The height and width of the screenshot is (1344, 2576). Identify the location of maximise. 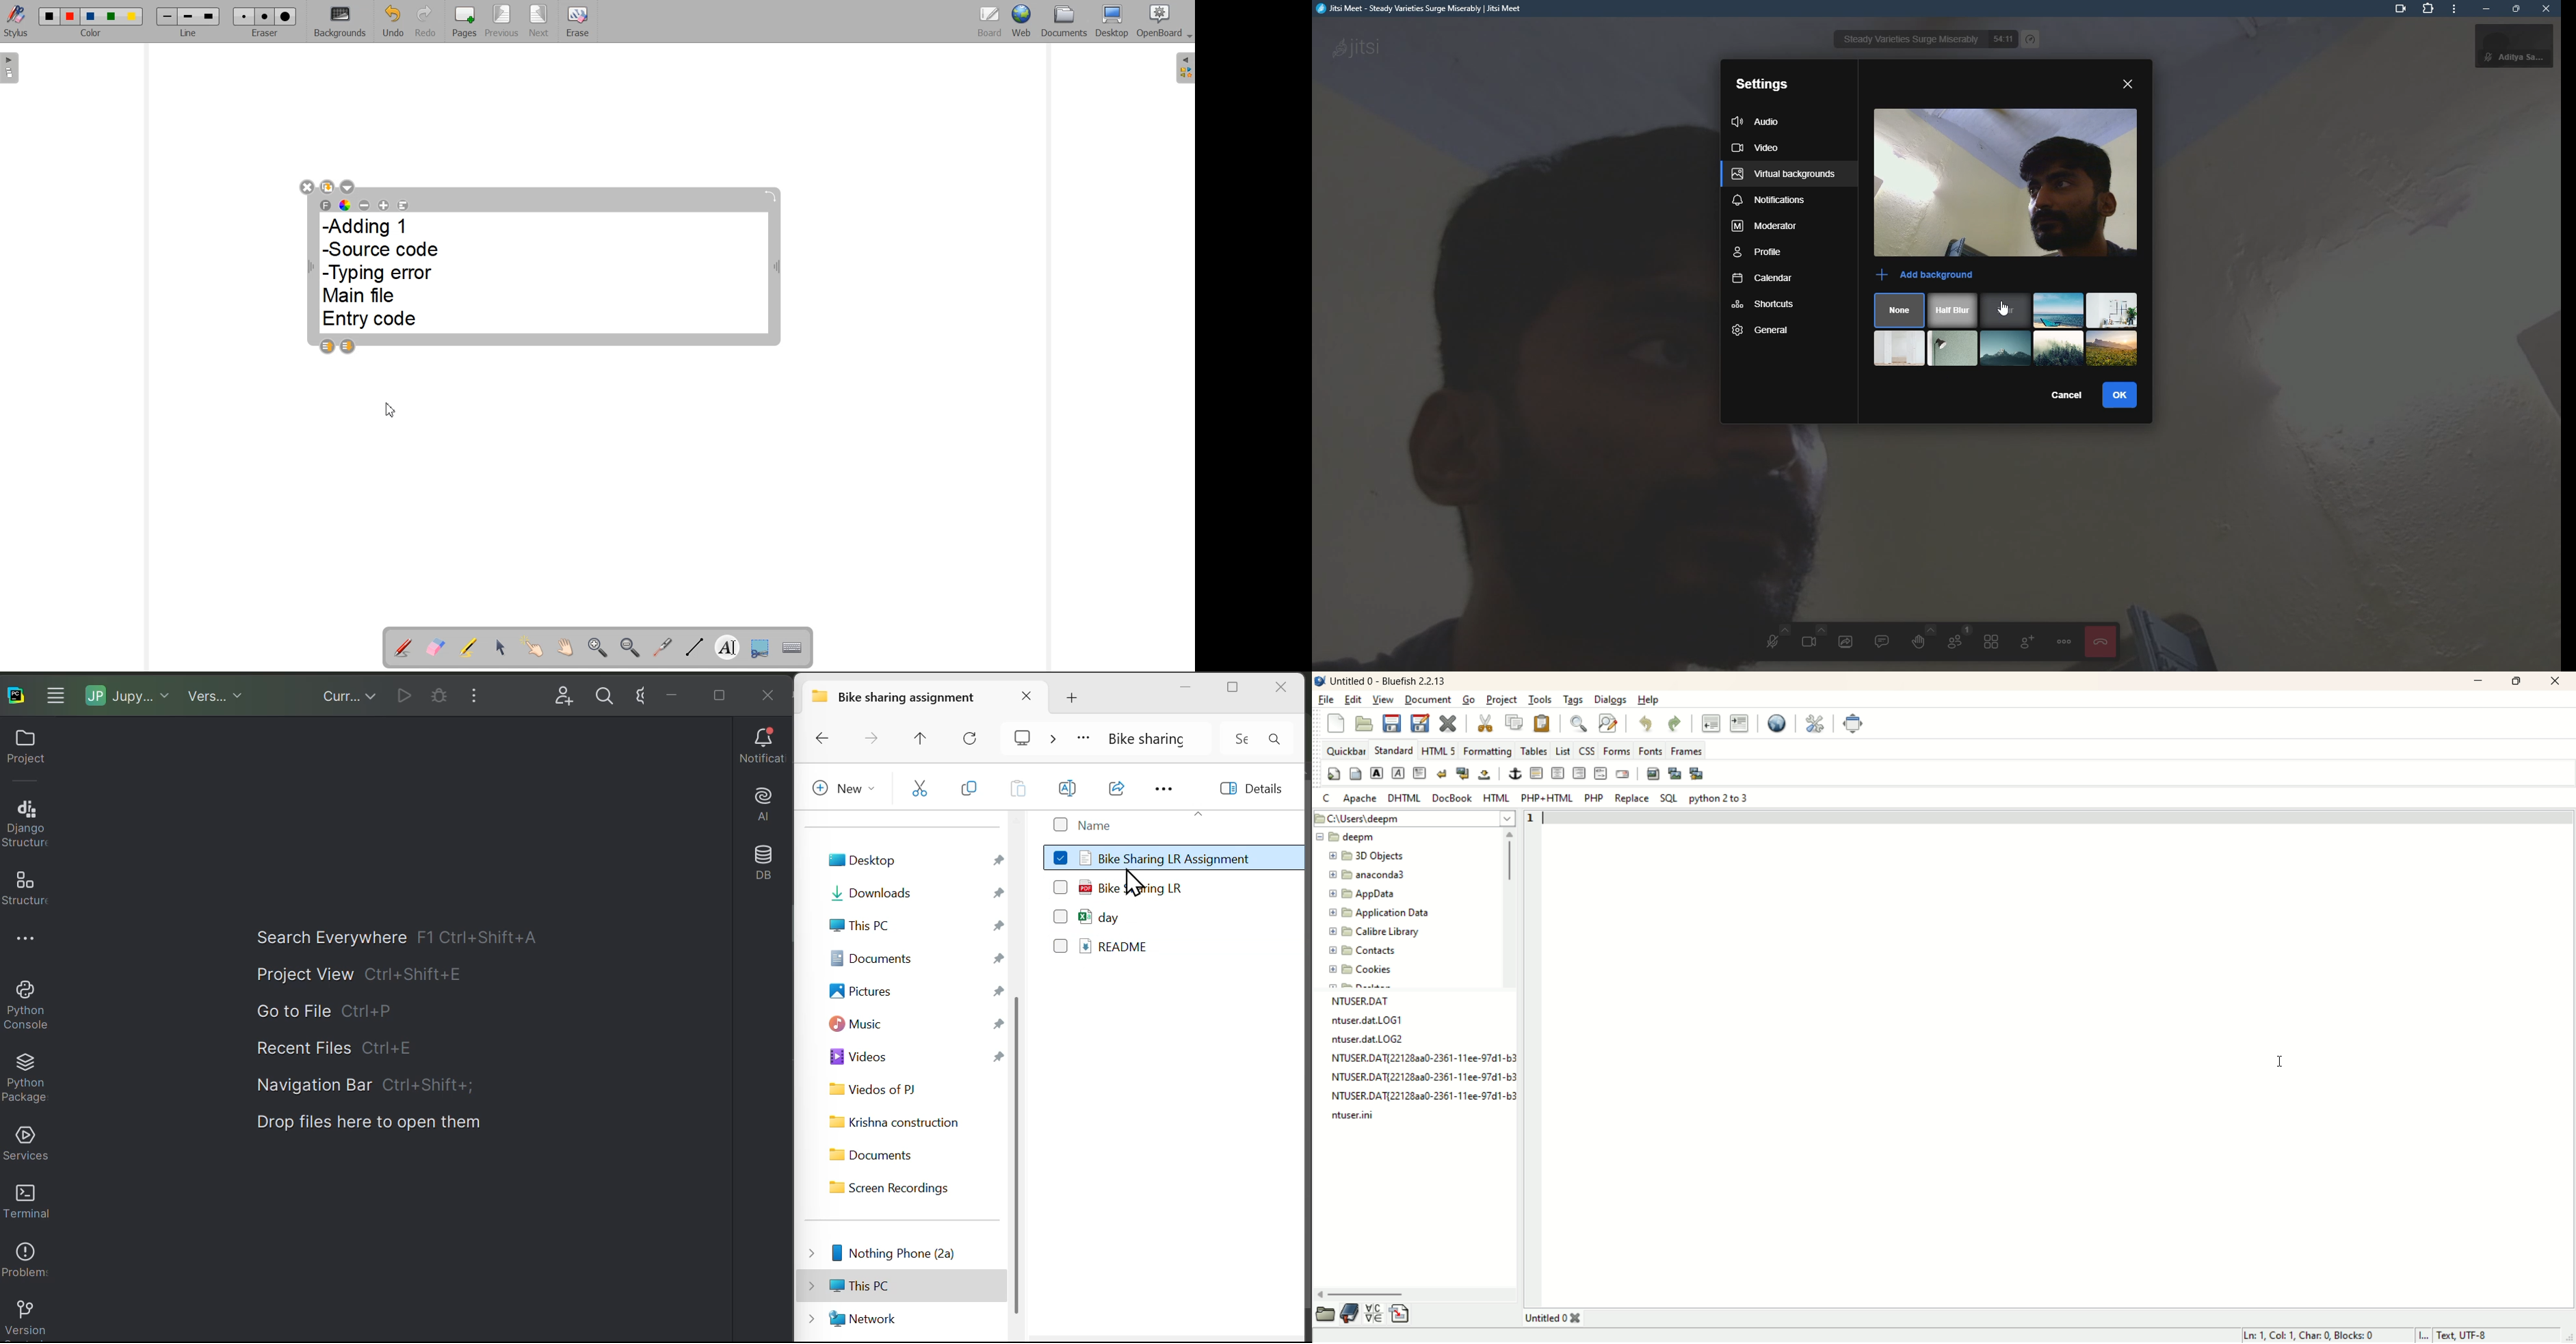
(1232, 689).